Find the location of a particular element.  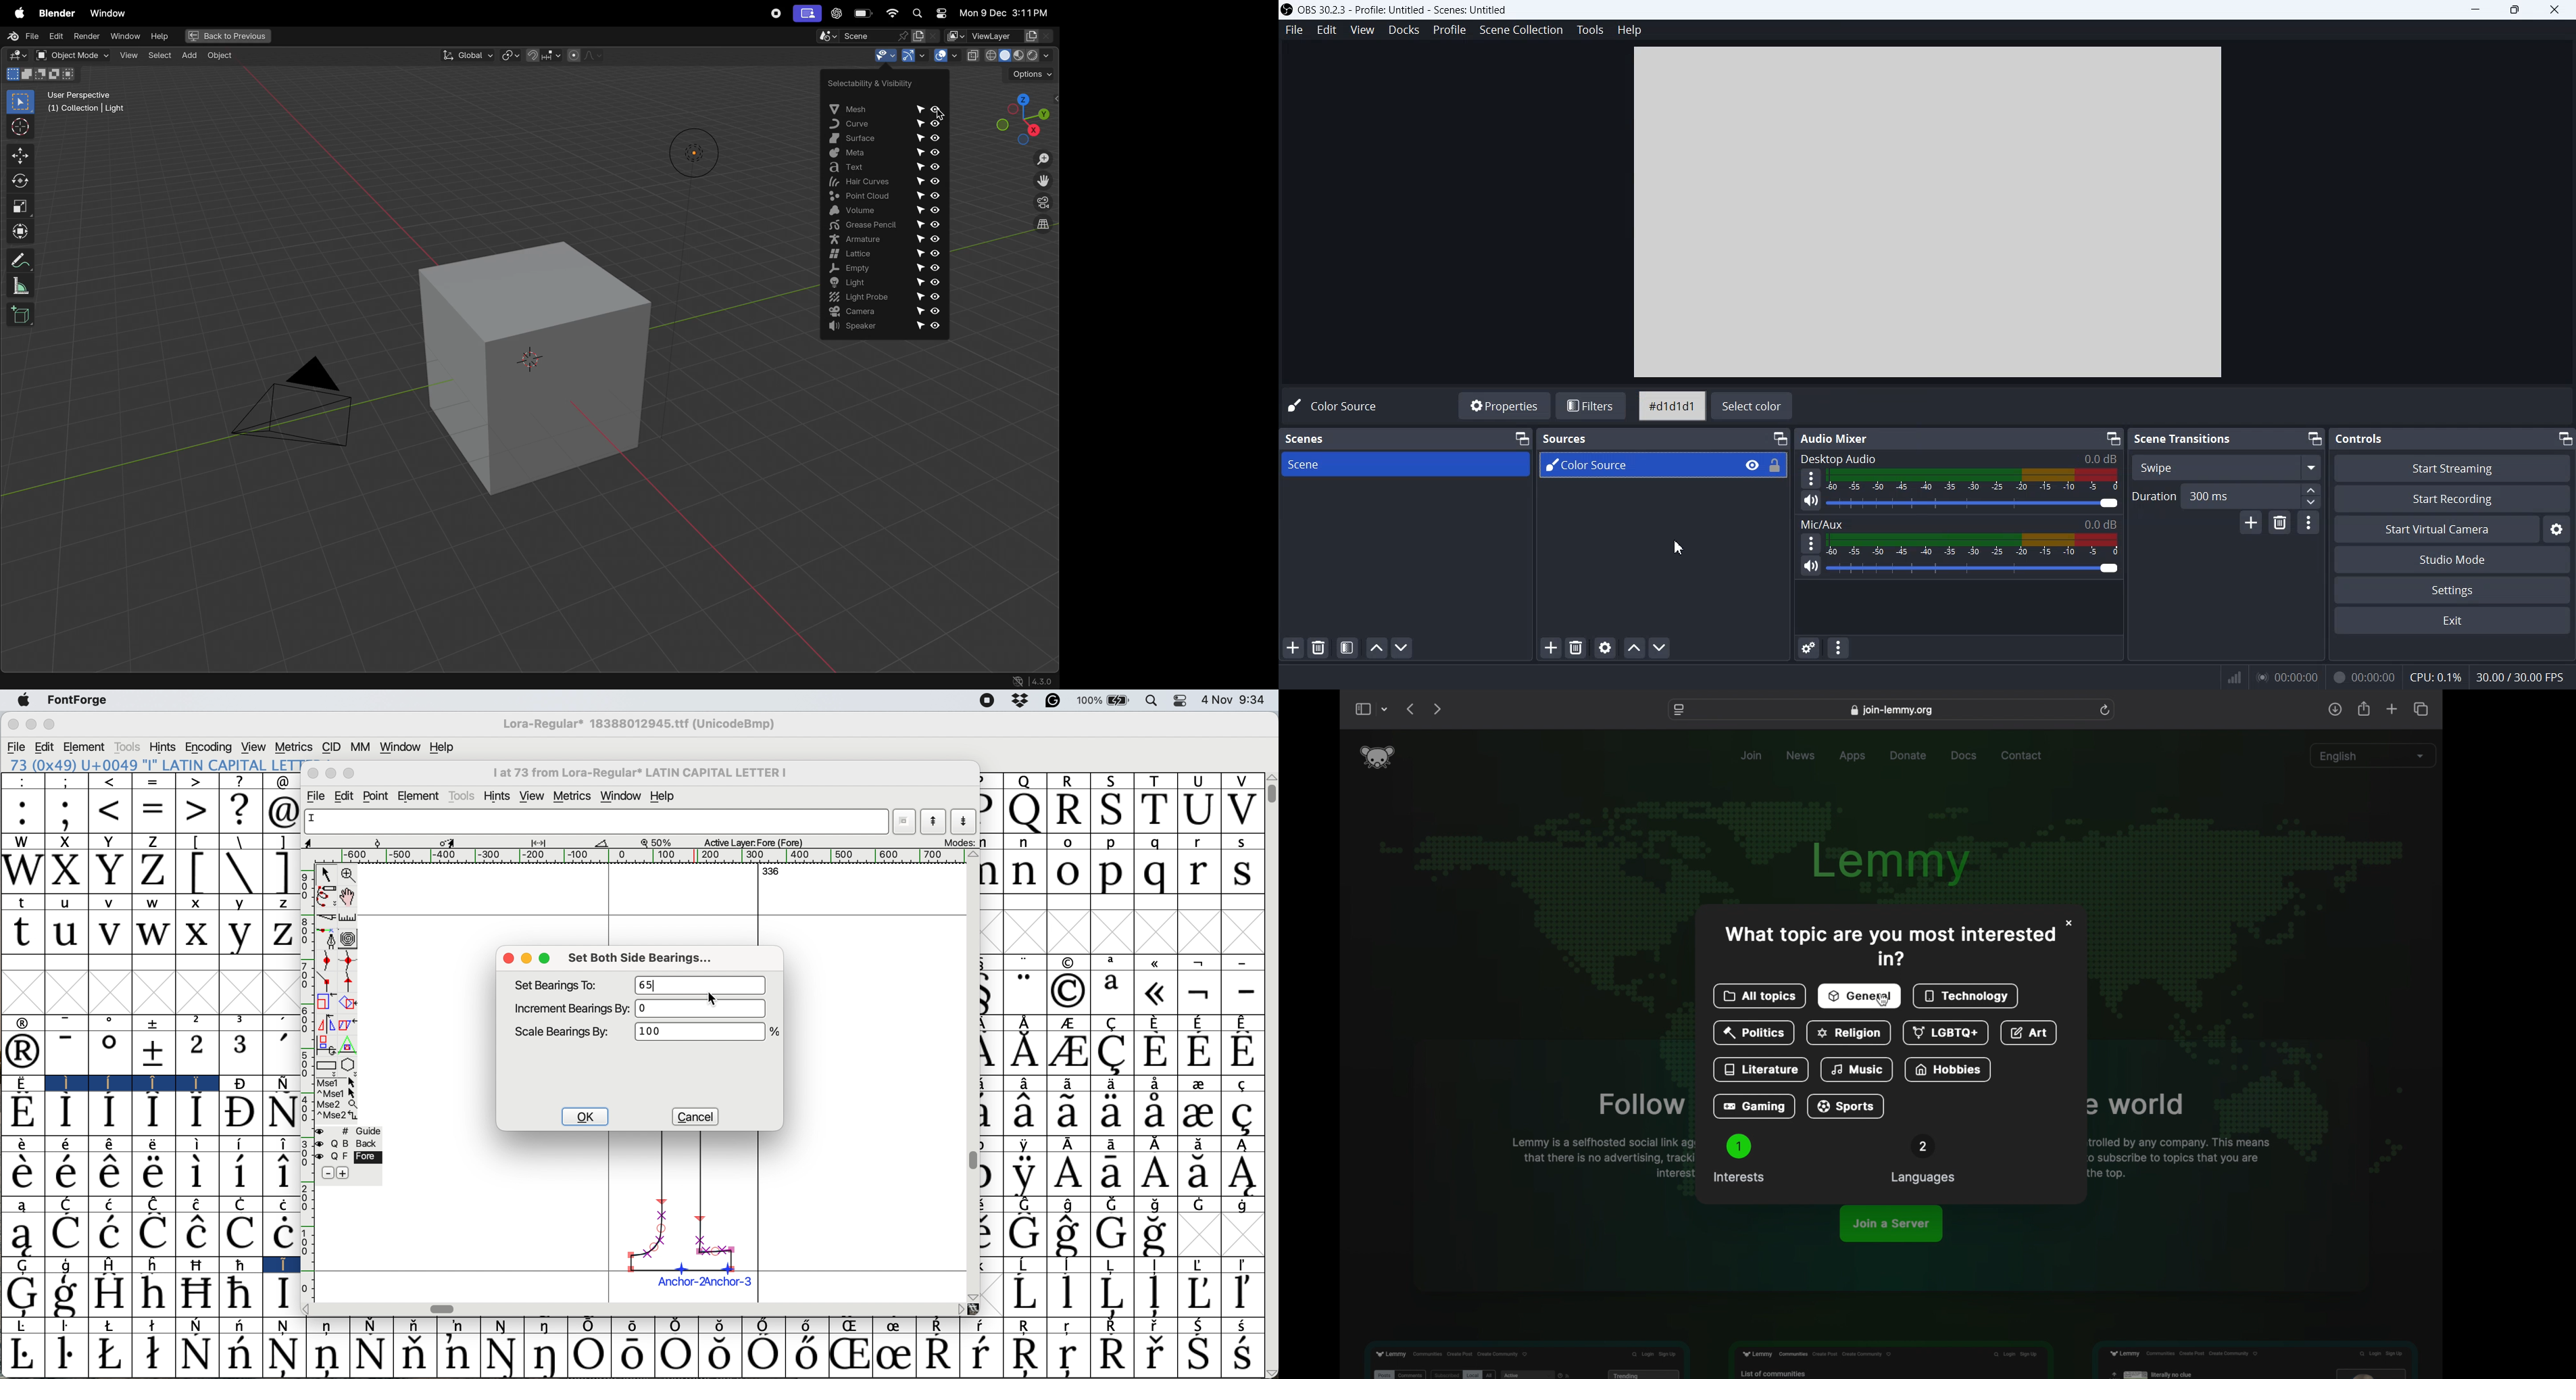

obscure text is located at coordinates (2136, 1105).